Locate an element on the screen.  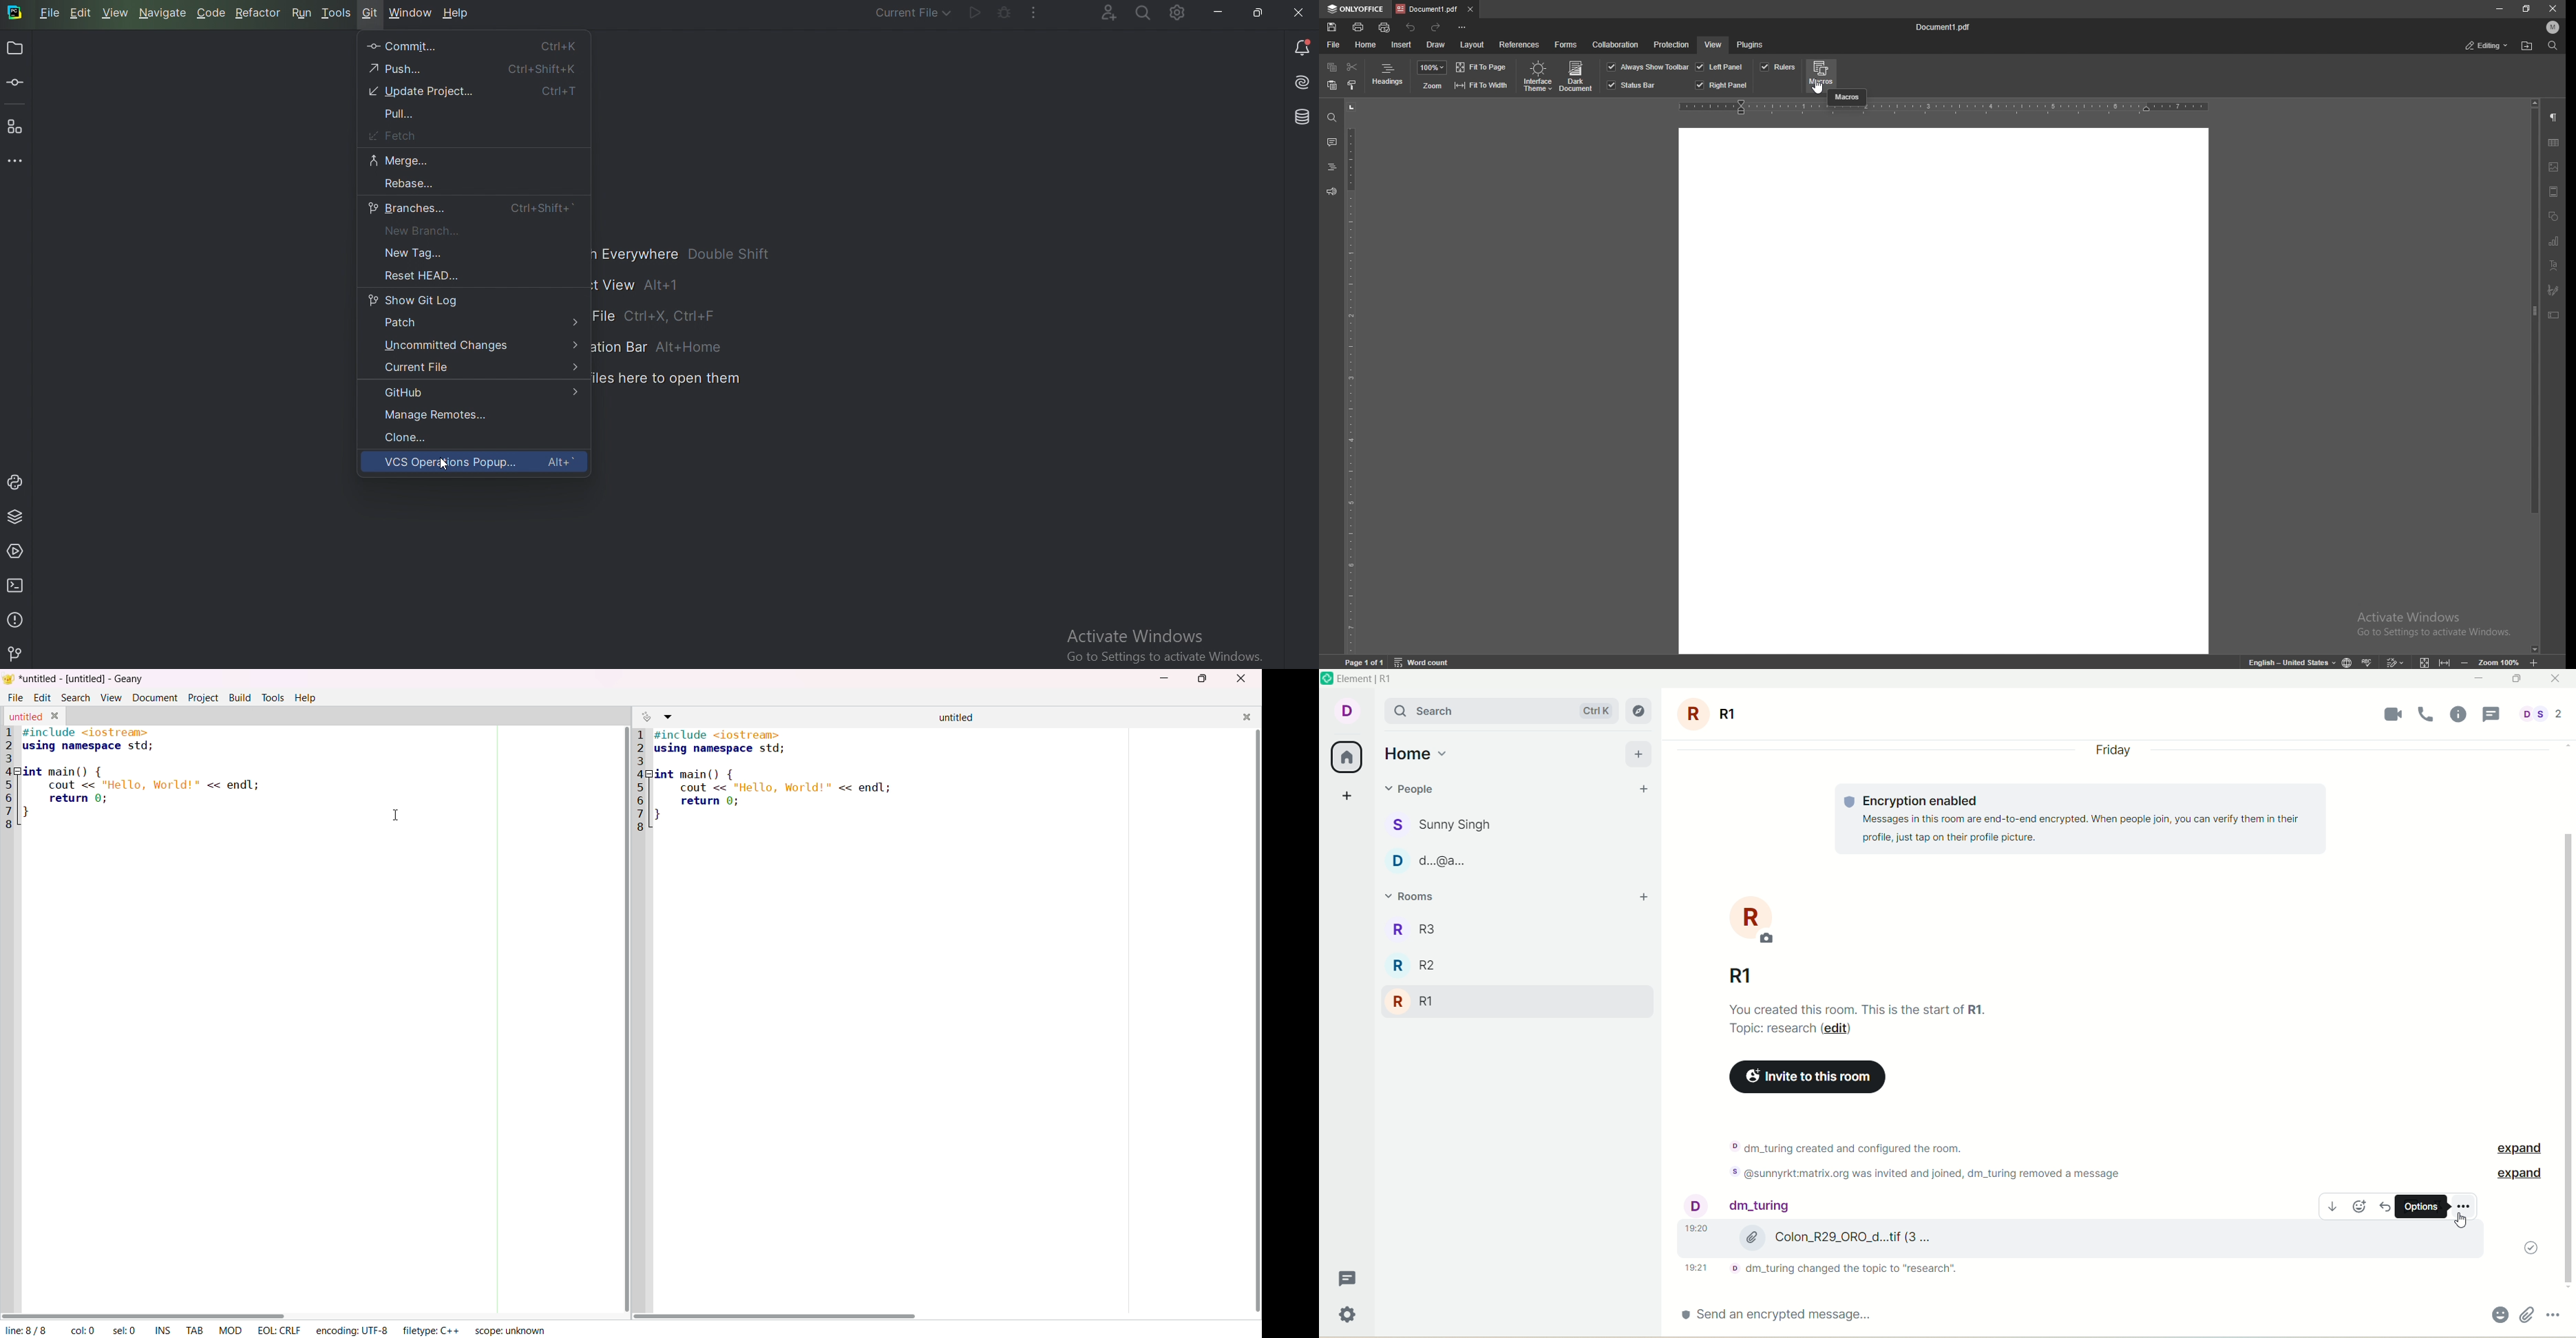
add is located at coordinates (1638, 753).